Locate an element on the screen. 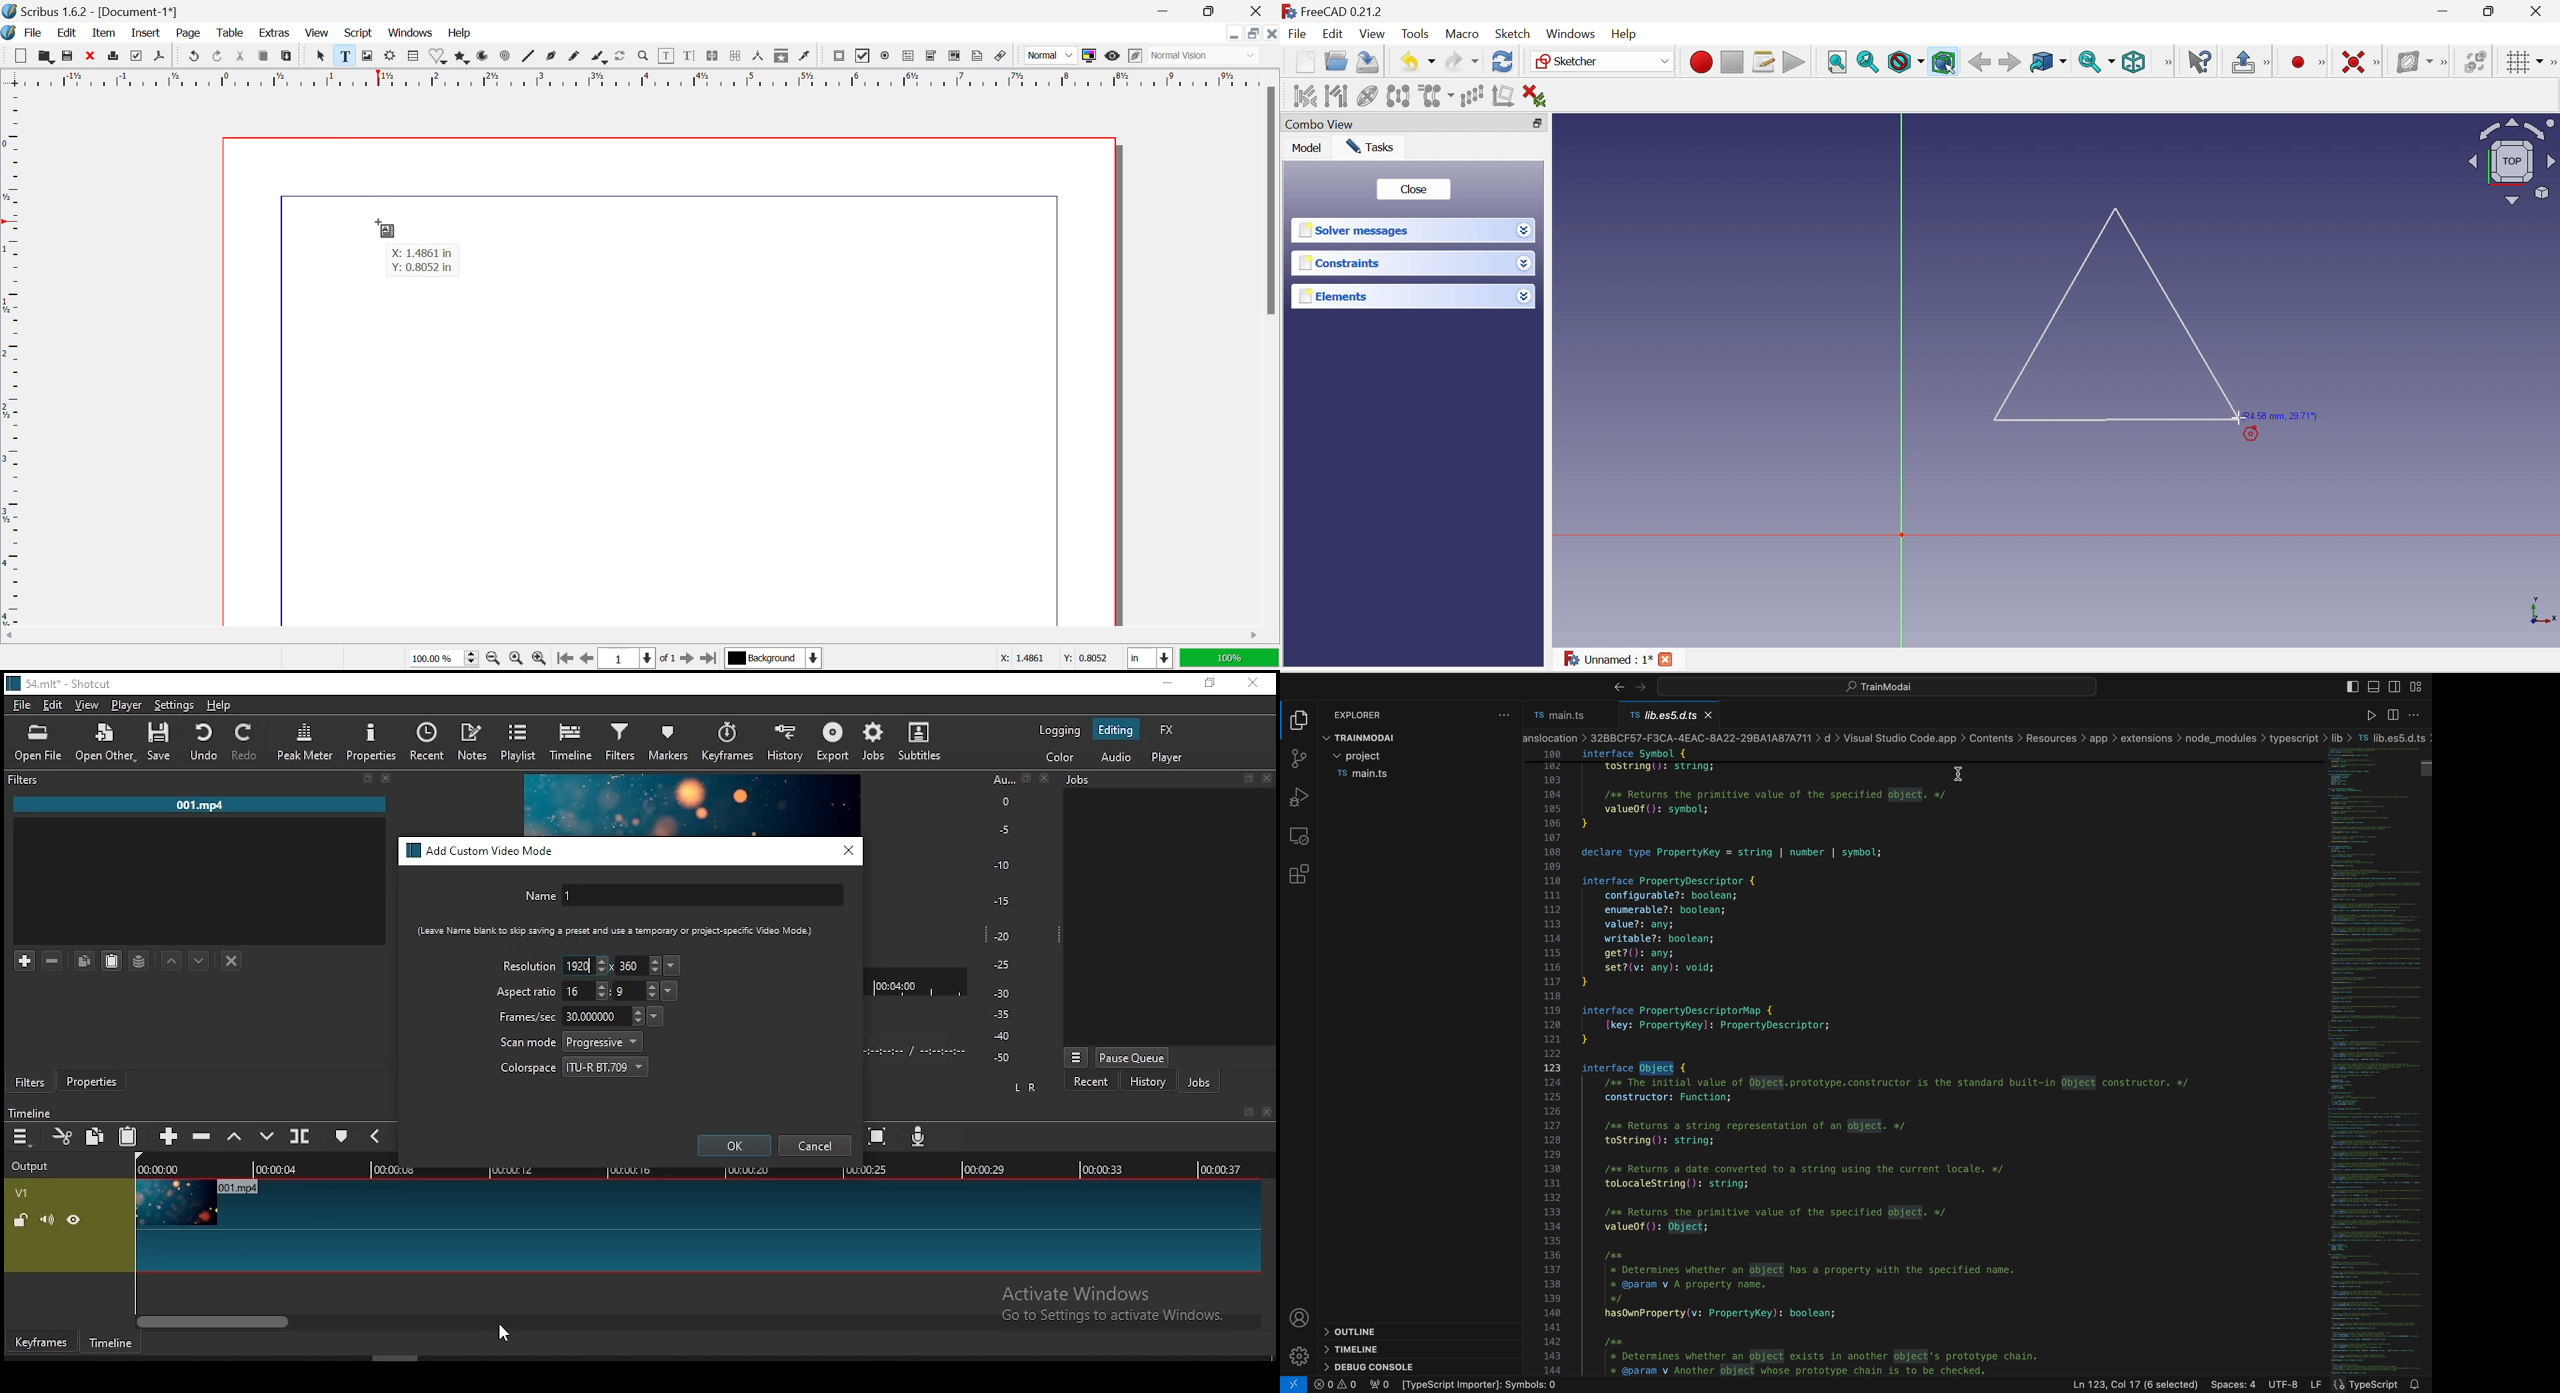  -50 is located at coordinates (1002, 1058).